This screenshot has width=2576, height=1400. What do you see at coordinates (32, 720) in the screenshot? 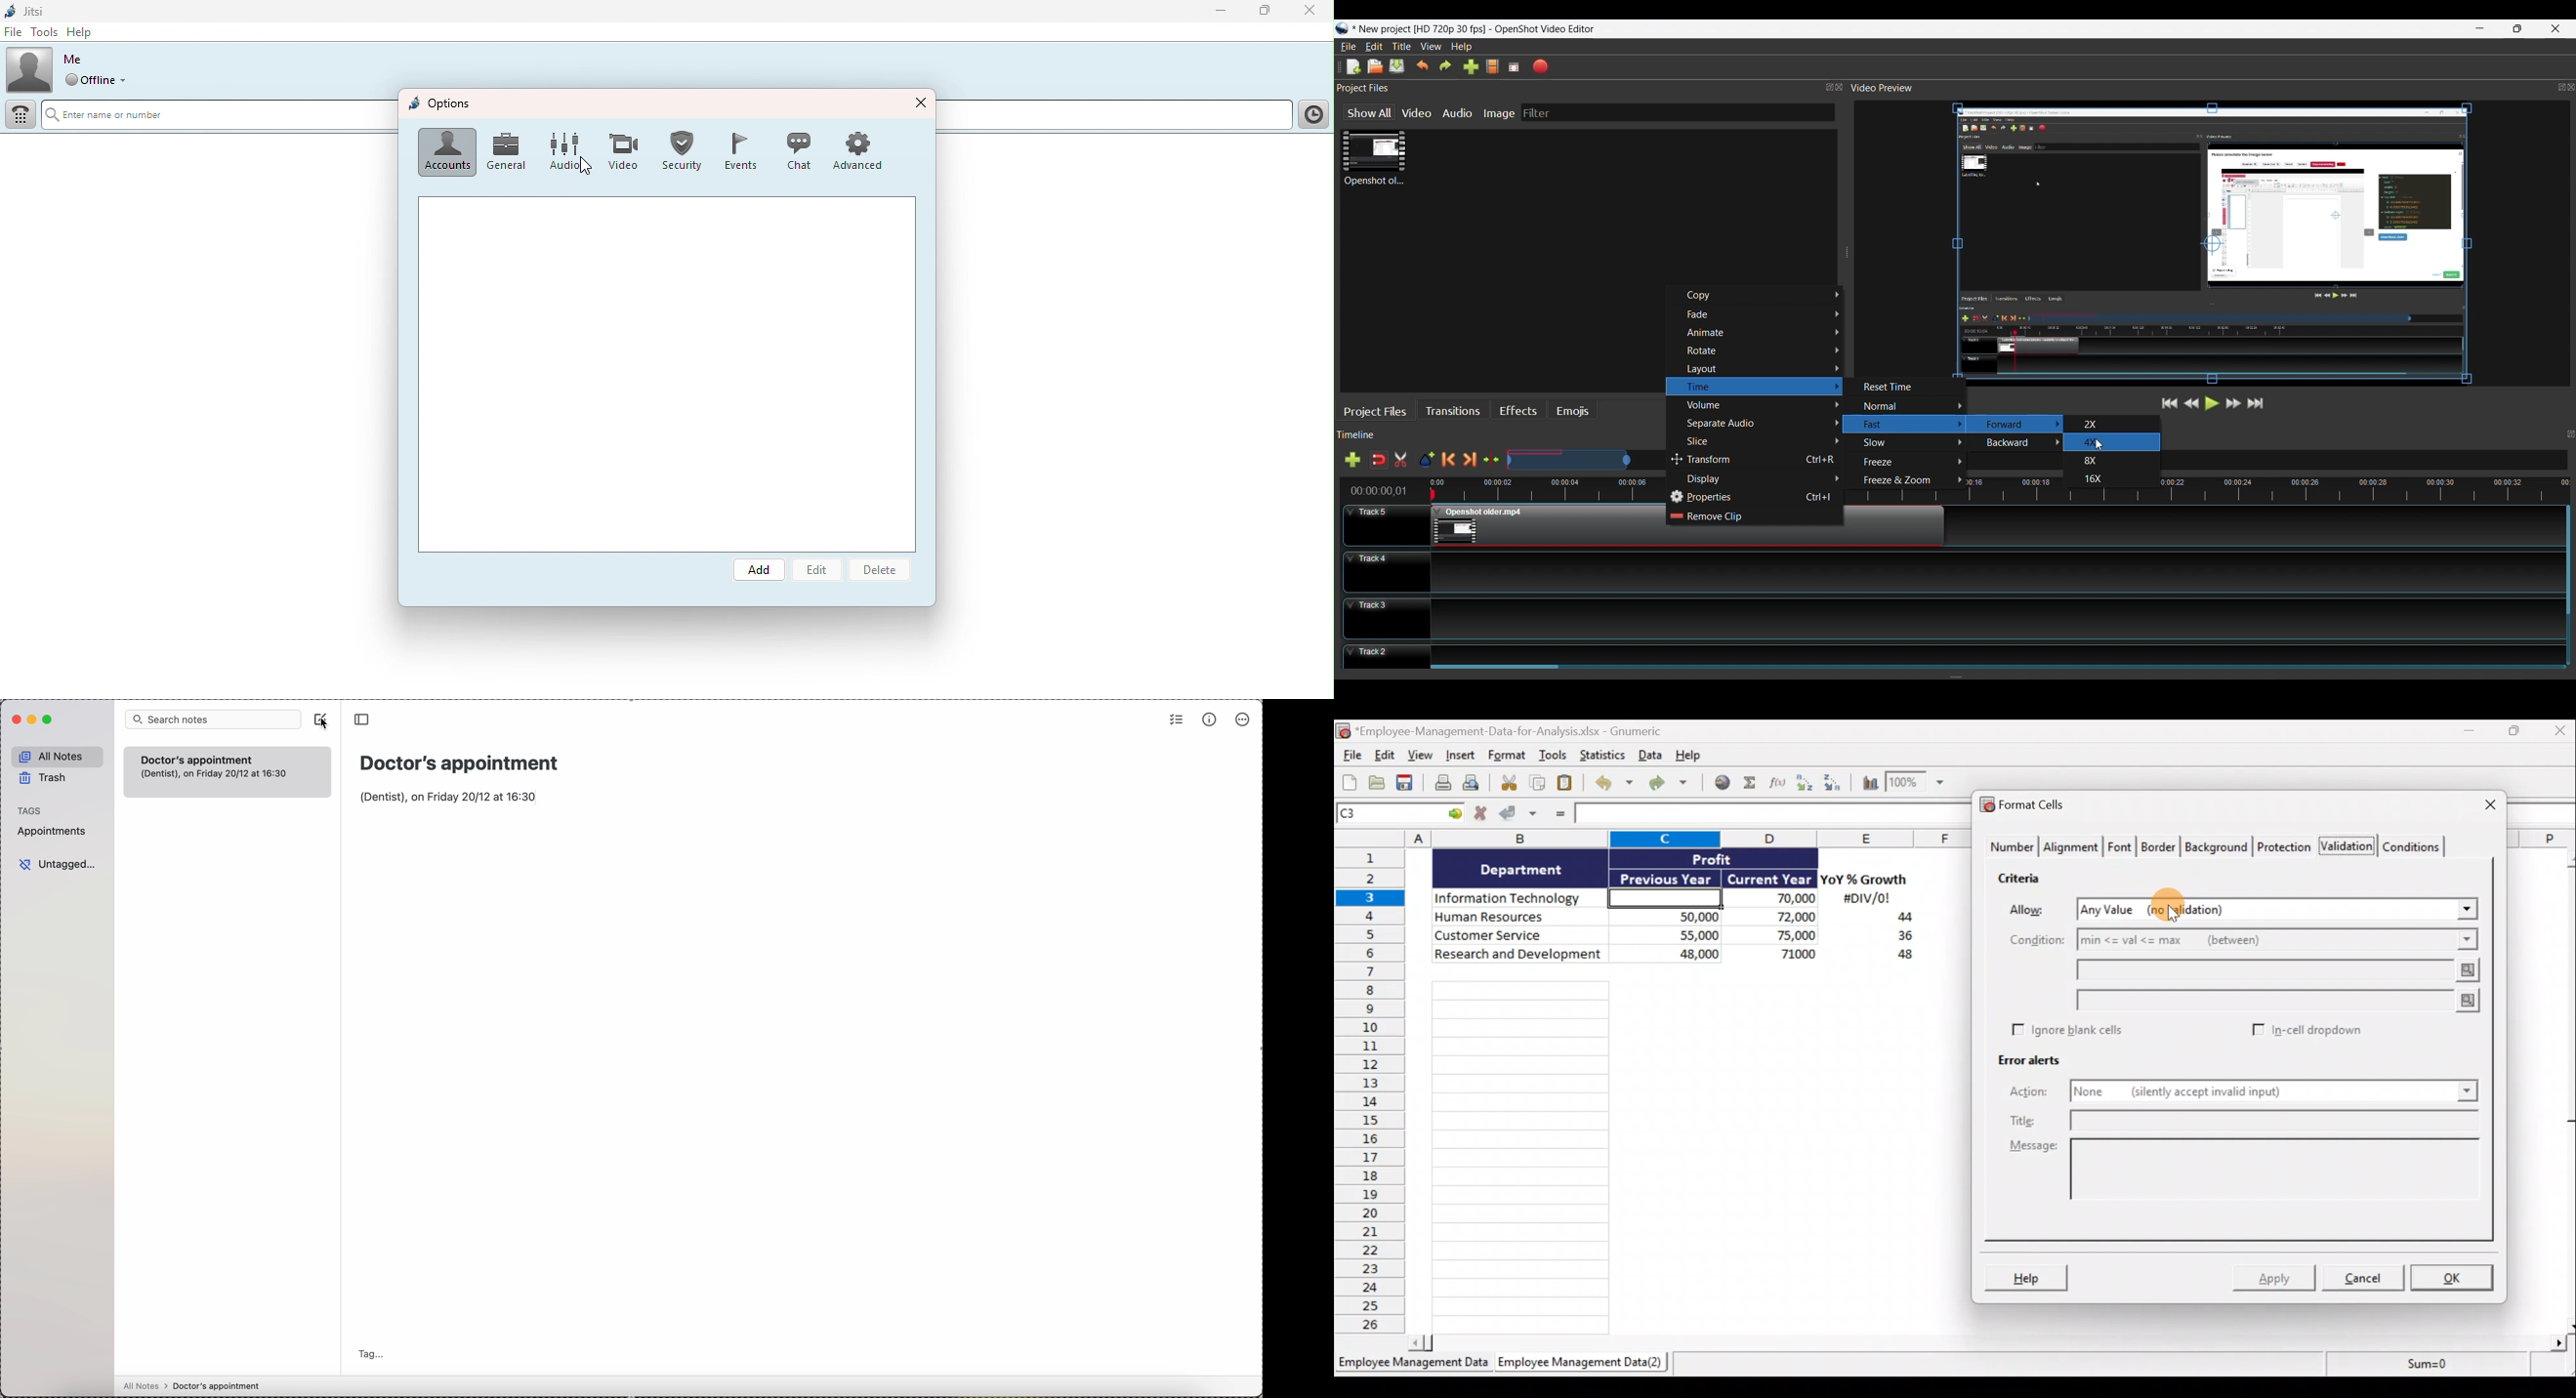
I see `minimize` at bounding box center [32, 720].